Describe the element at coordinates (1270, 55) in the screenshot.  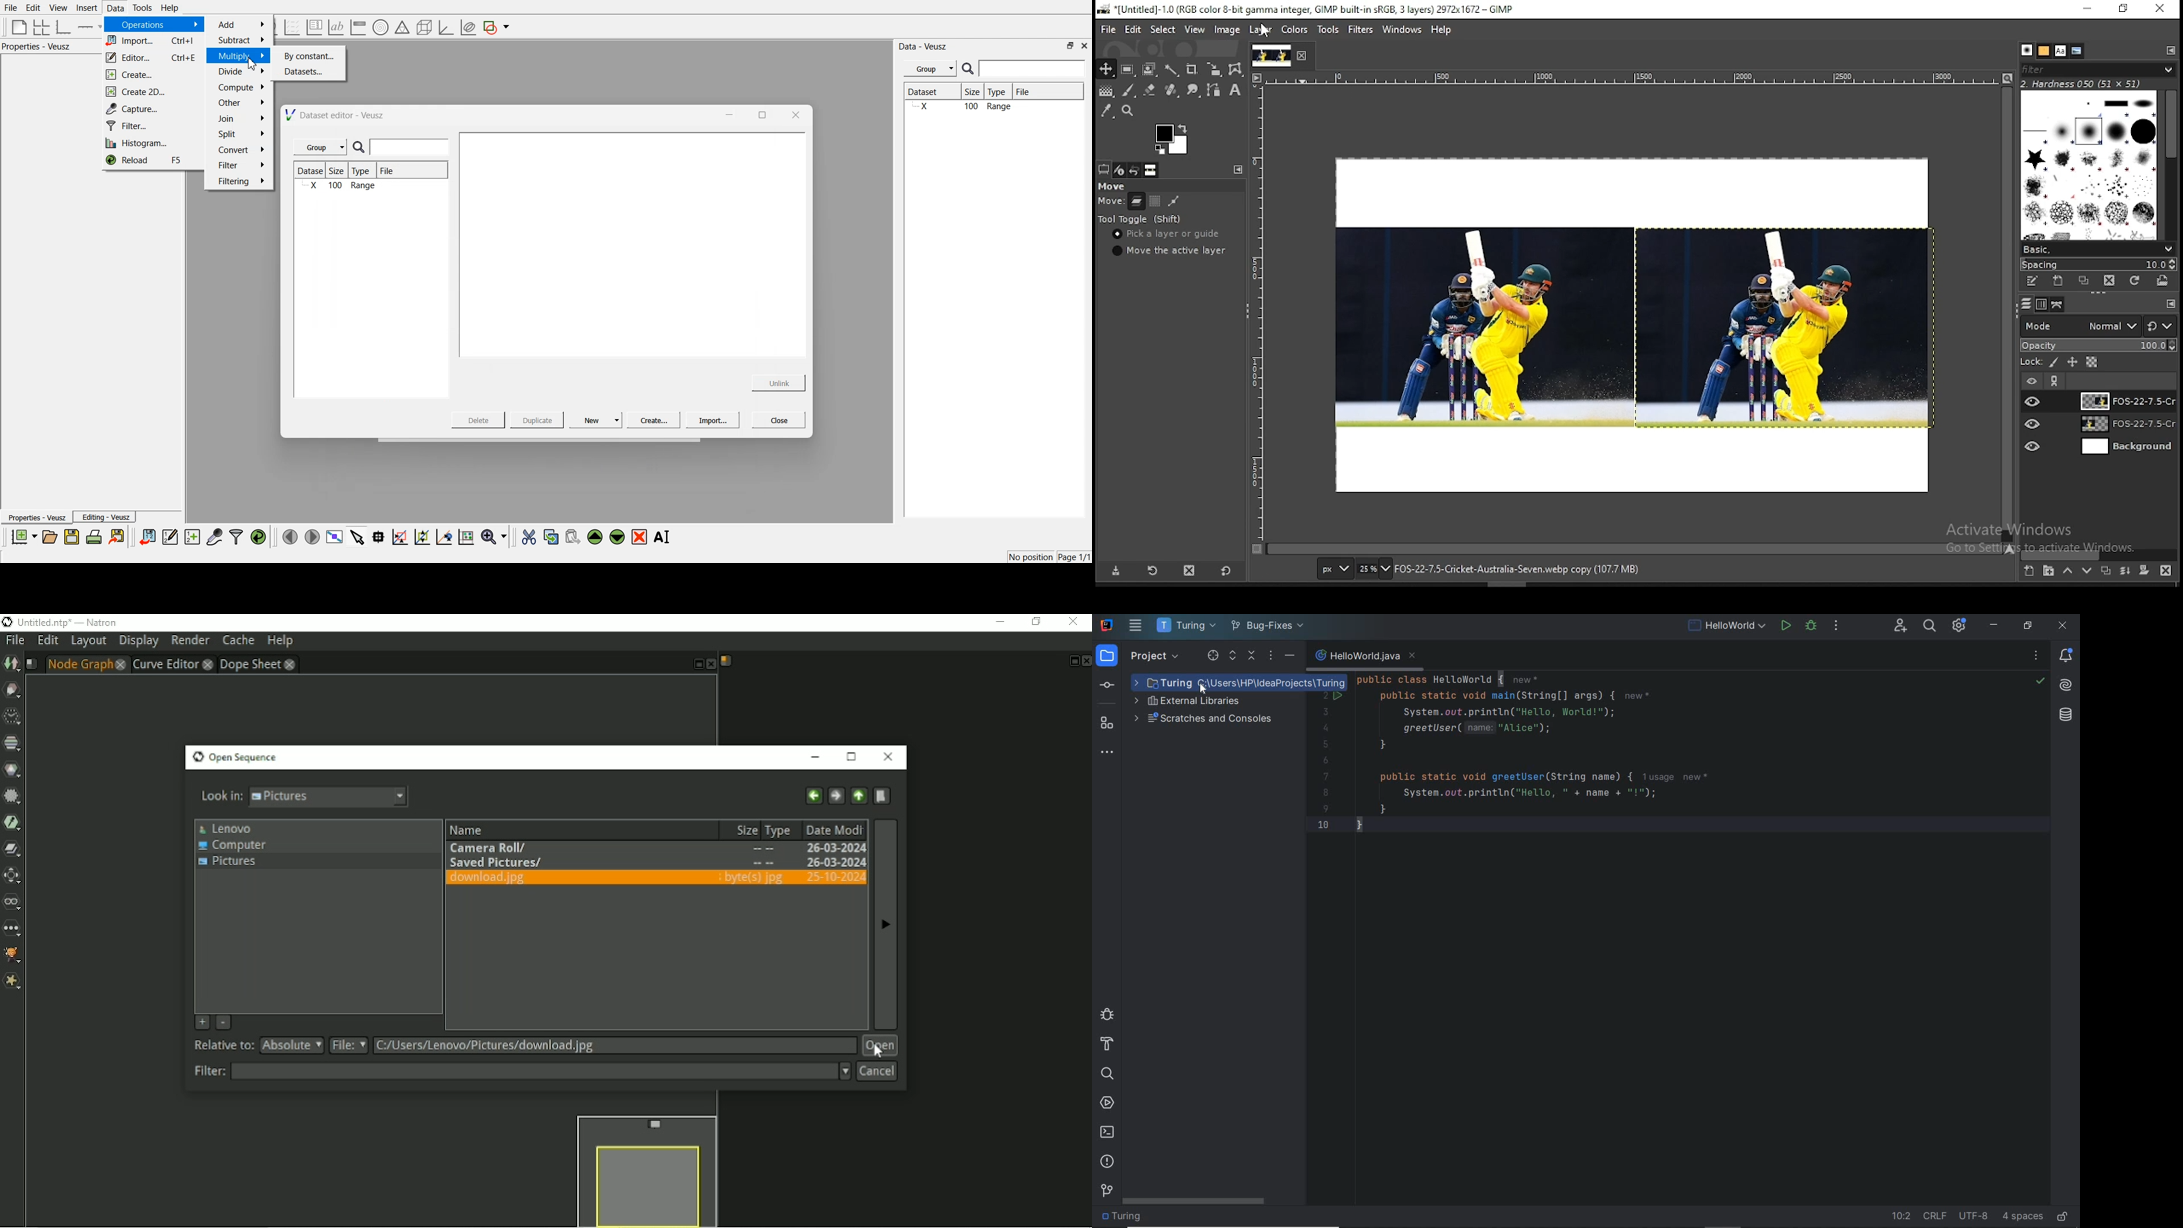
I see `tab` at that location.